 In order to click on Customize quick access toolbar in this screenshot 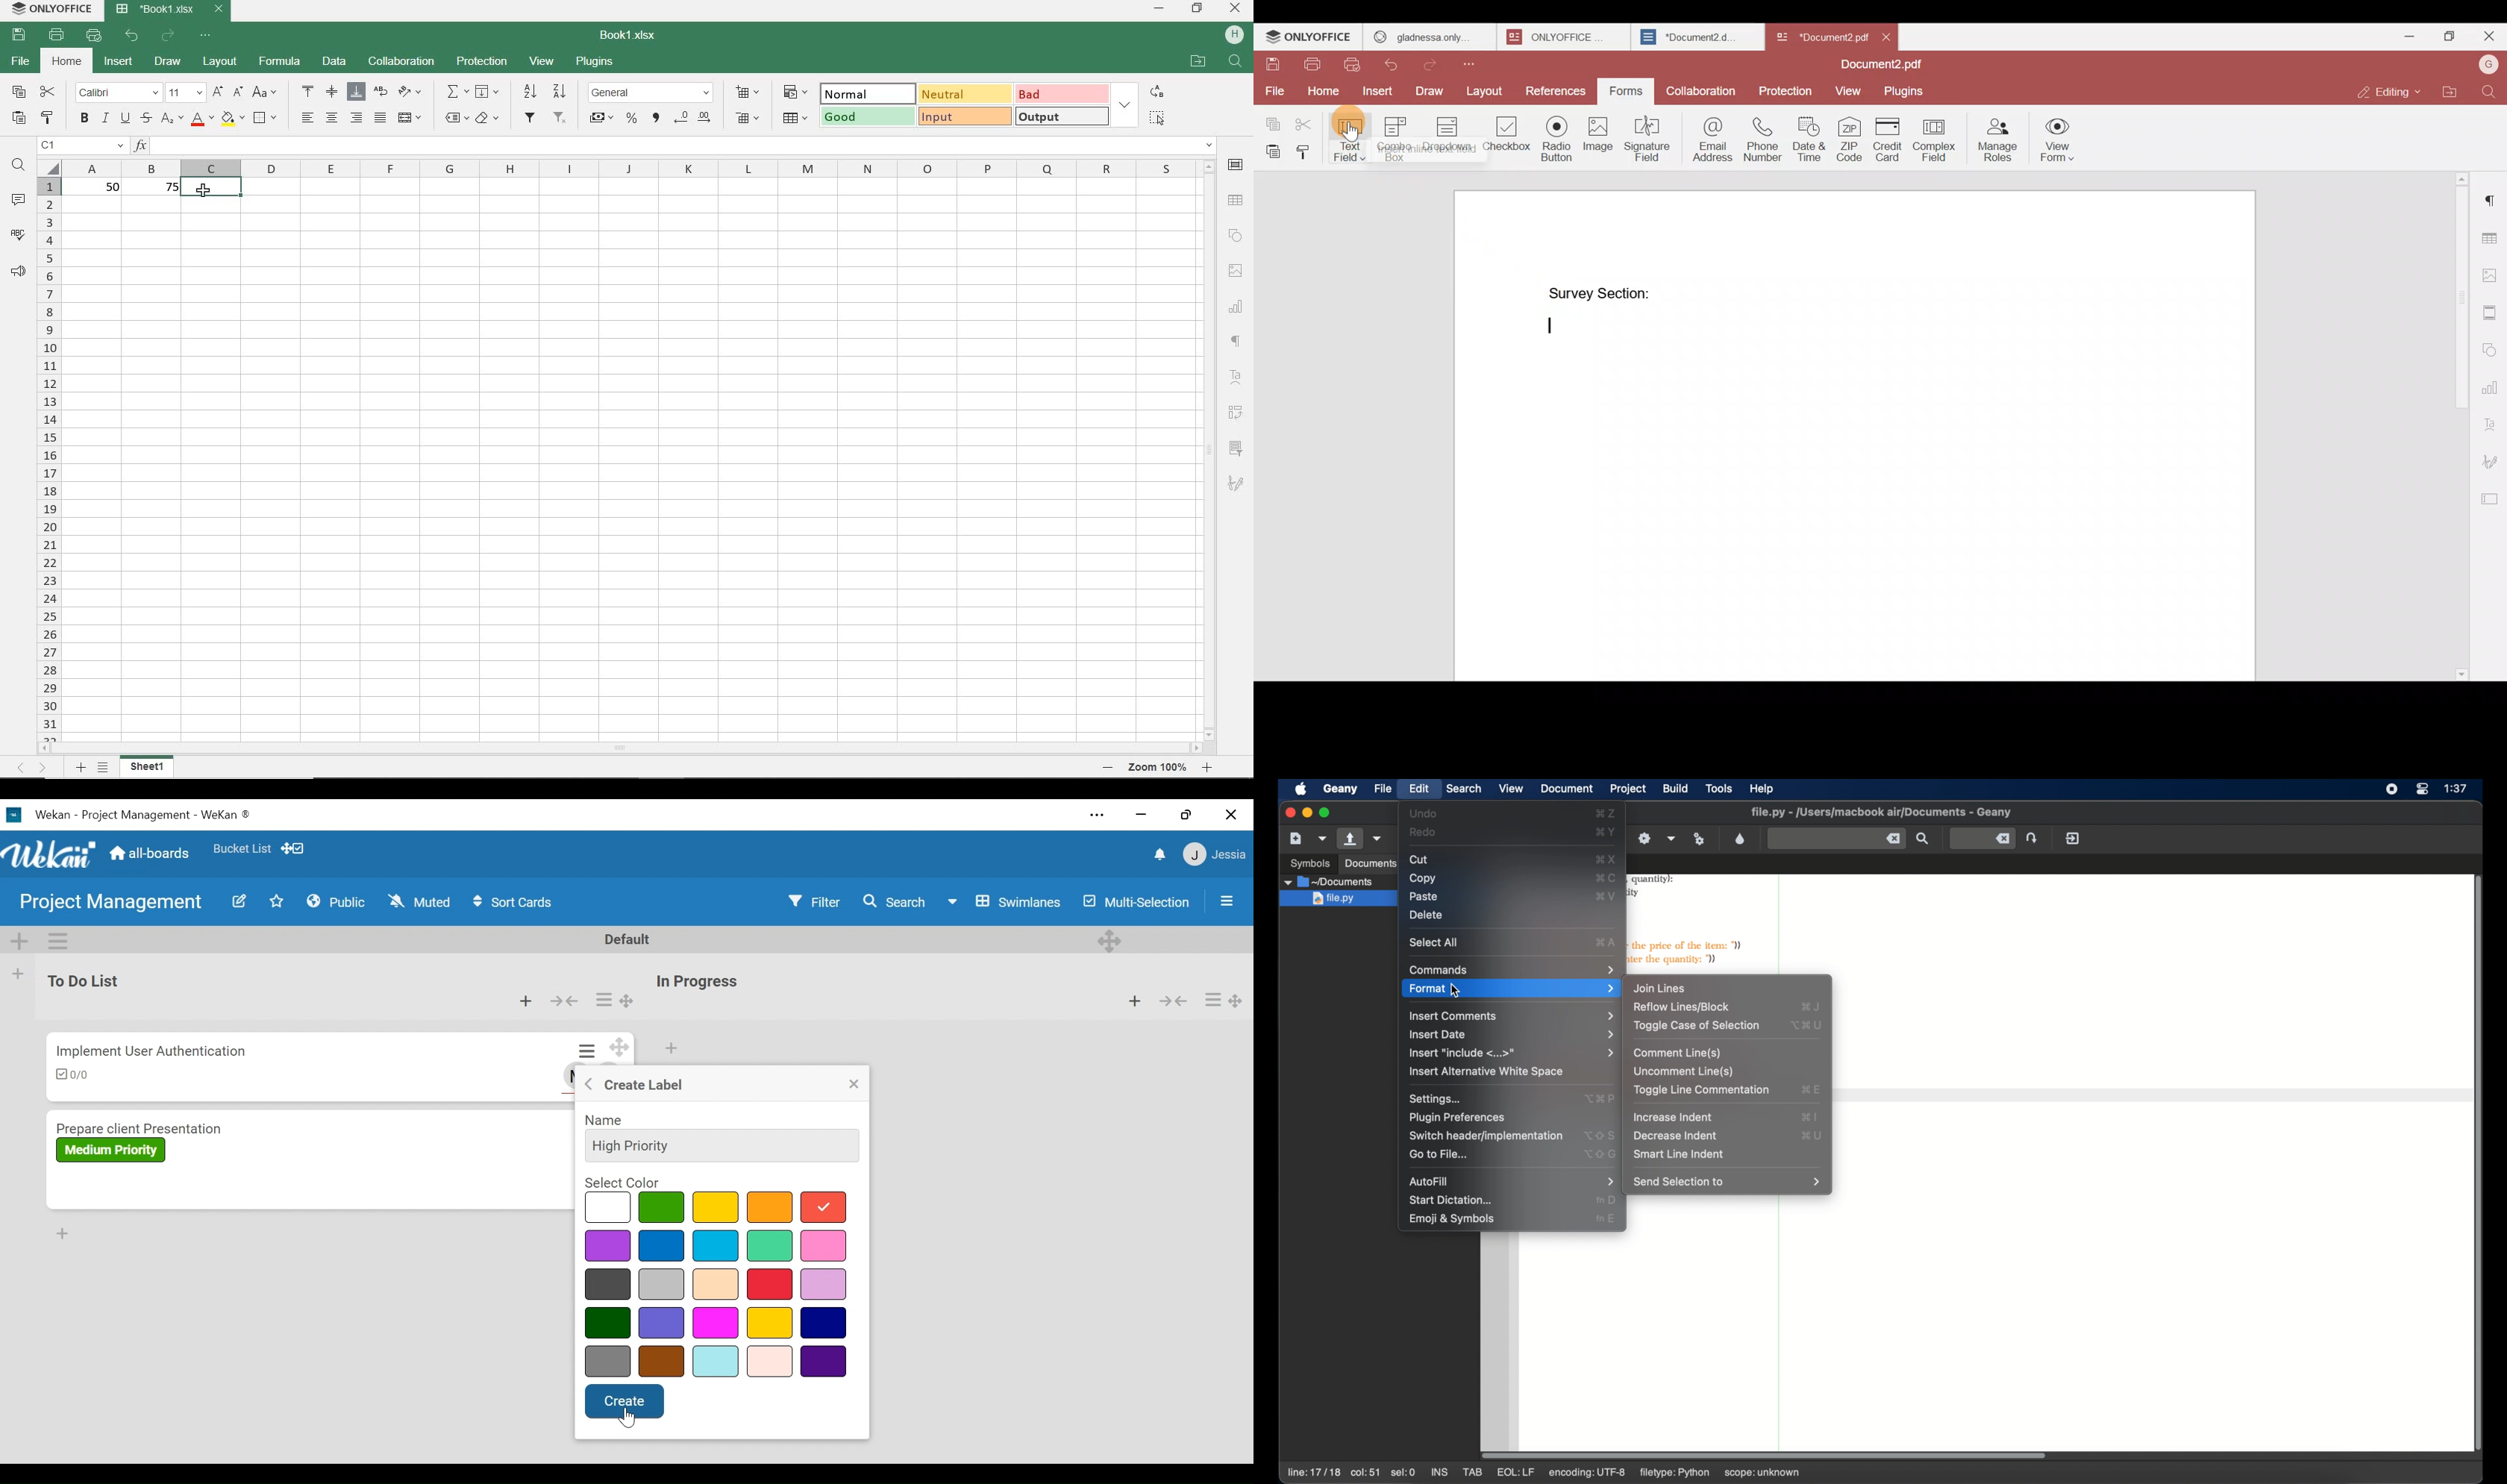, I will do `click(1481, 63)`.